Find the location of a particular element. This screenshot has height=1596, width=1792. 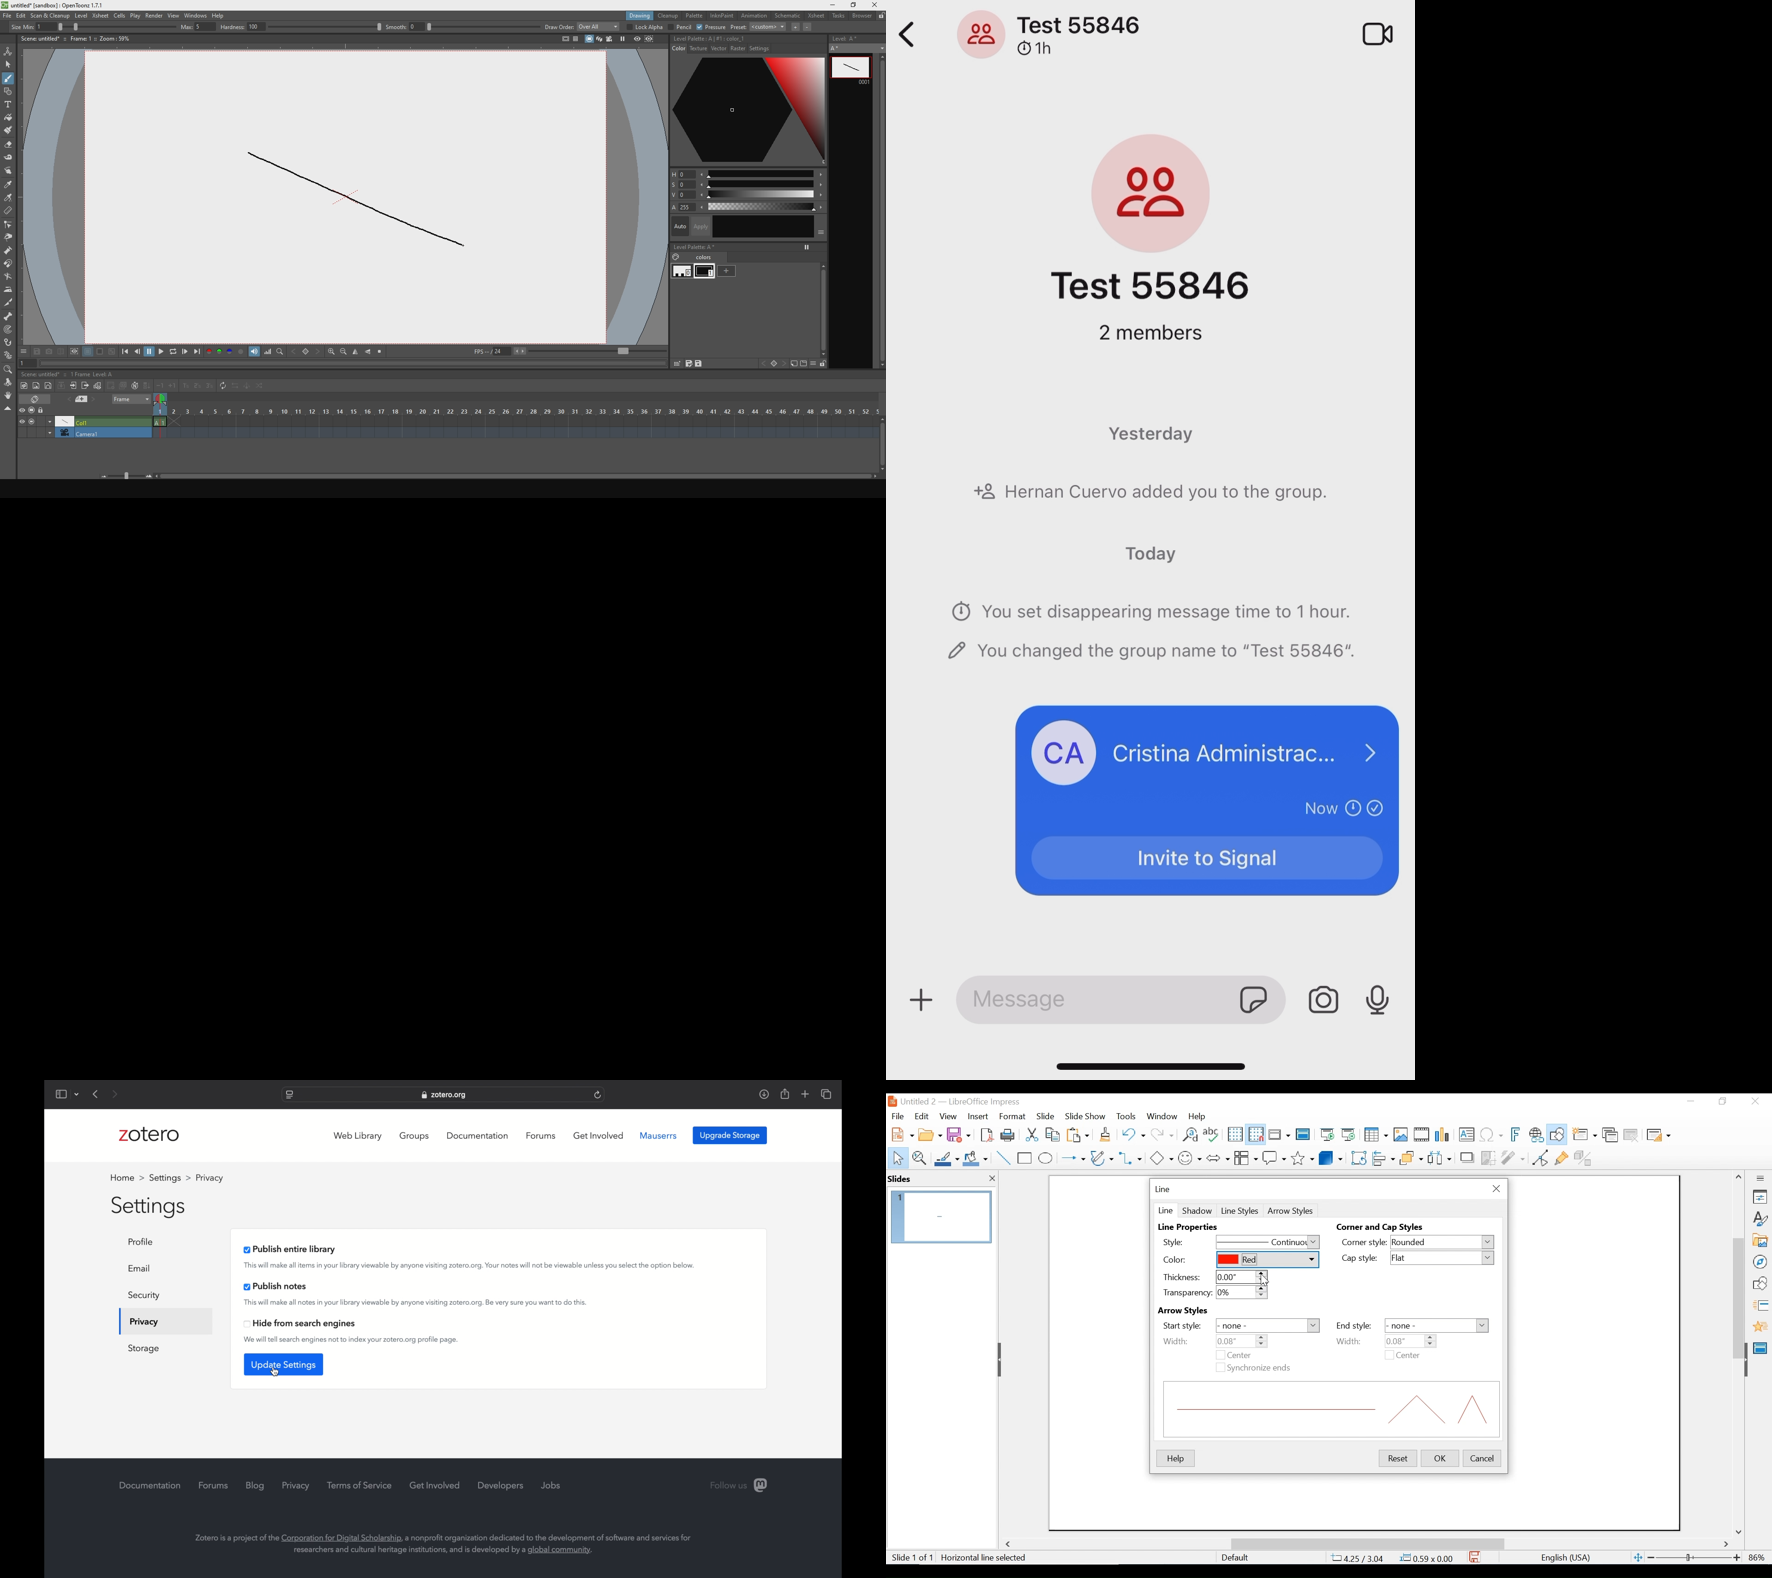

checkbox is located at coordinates (1219, 1367).